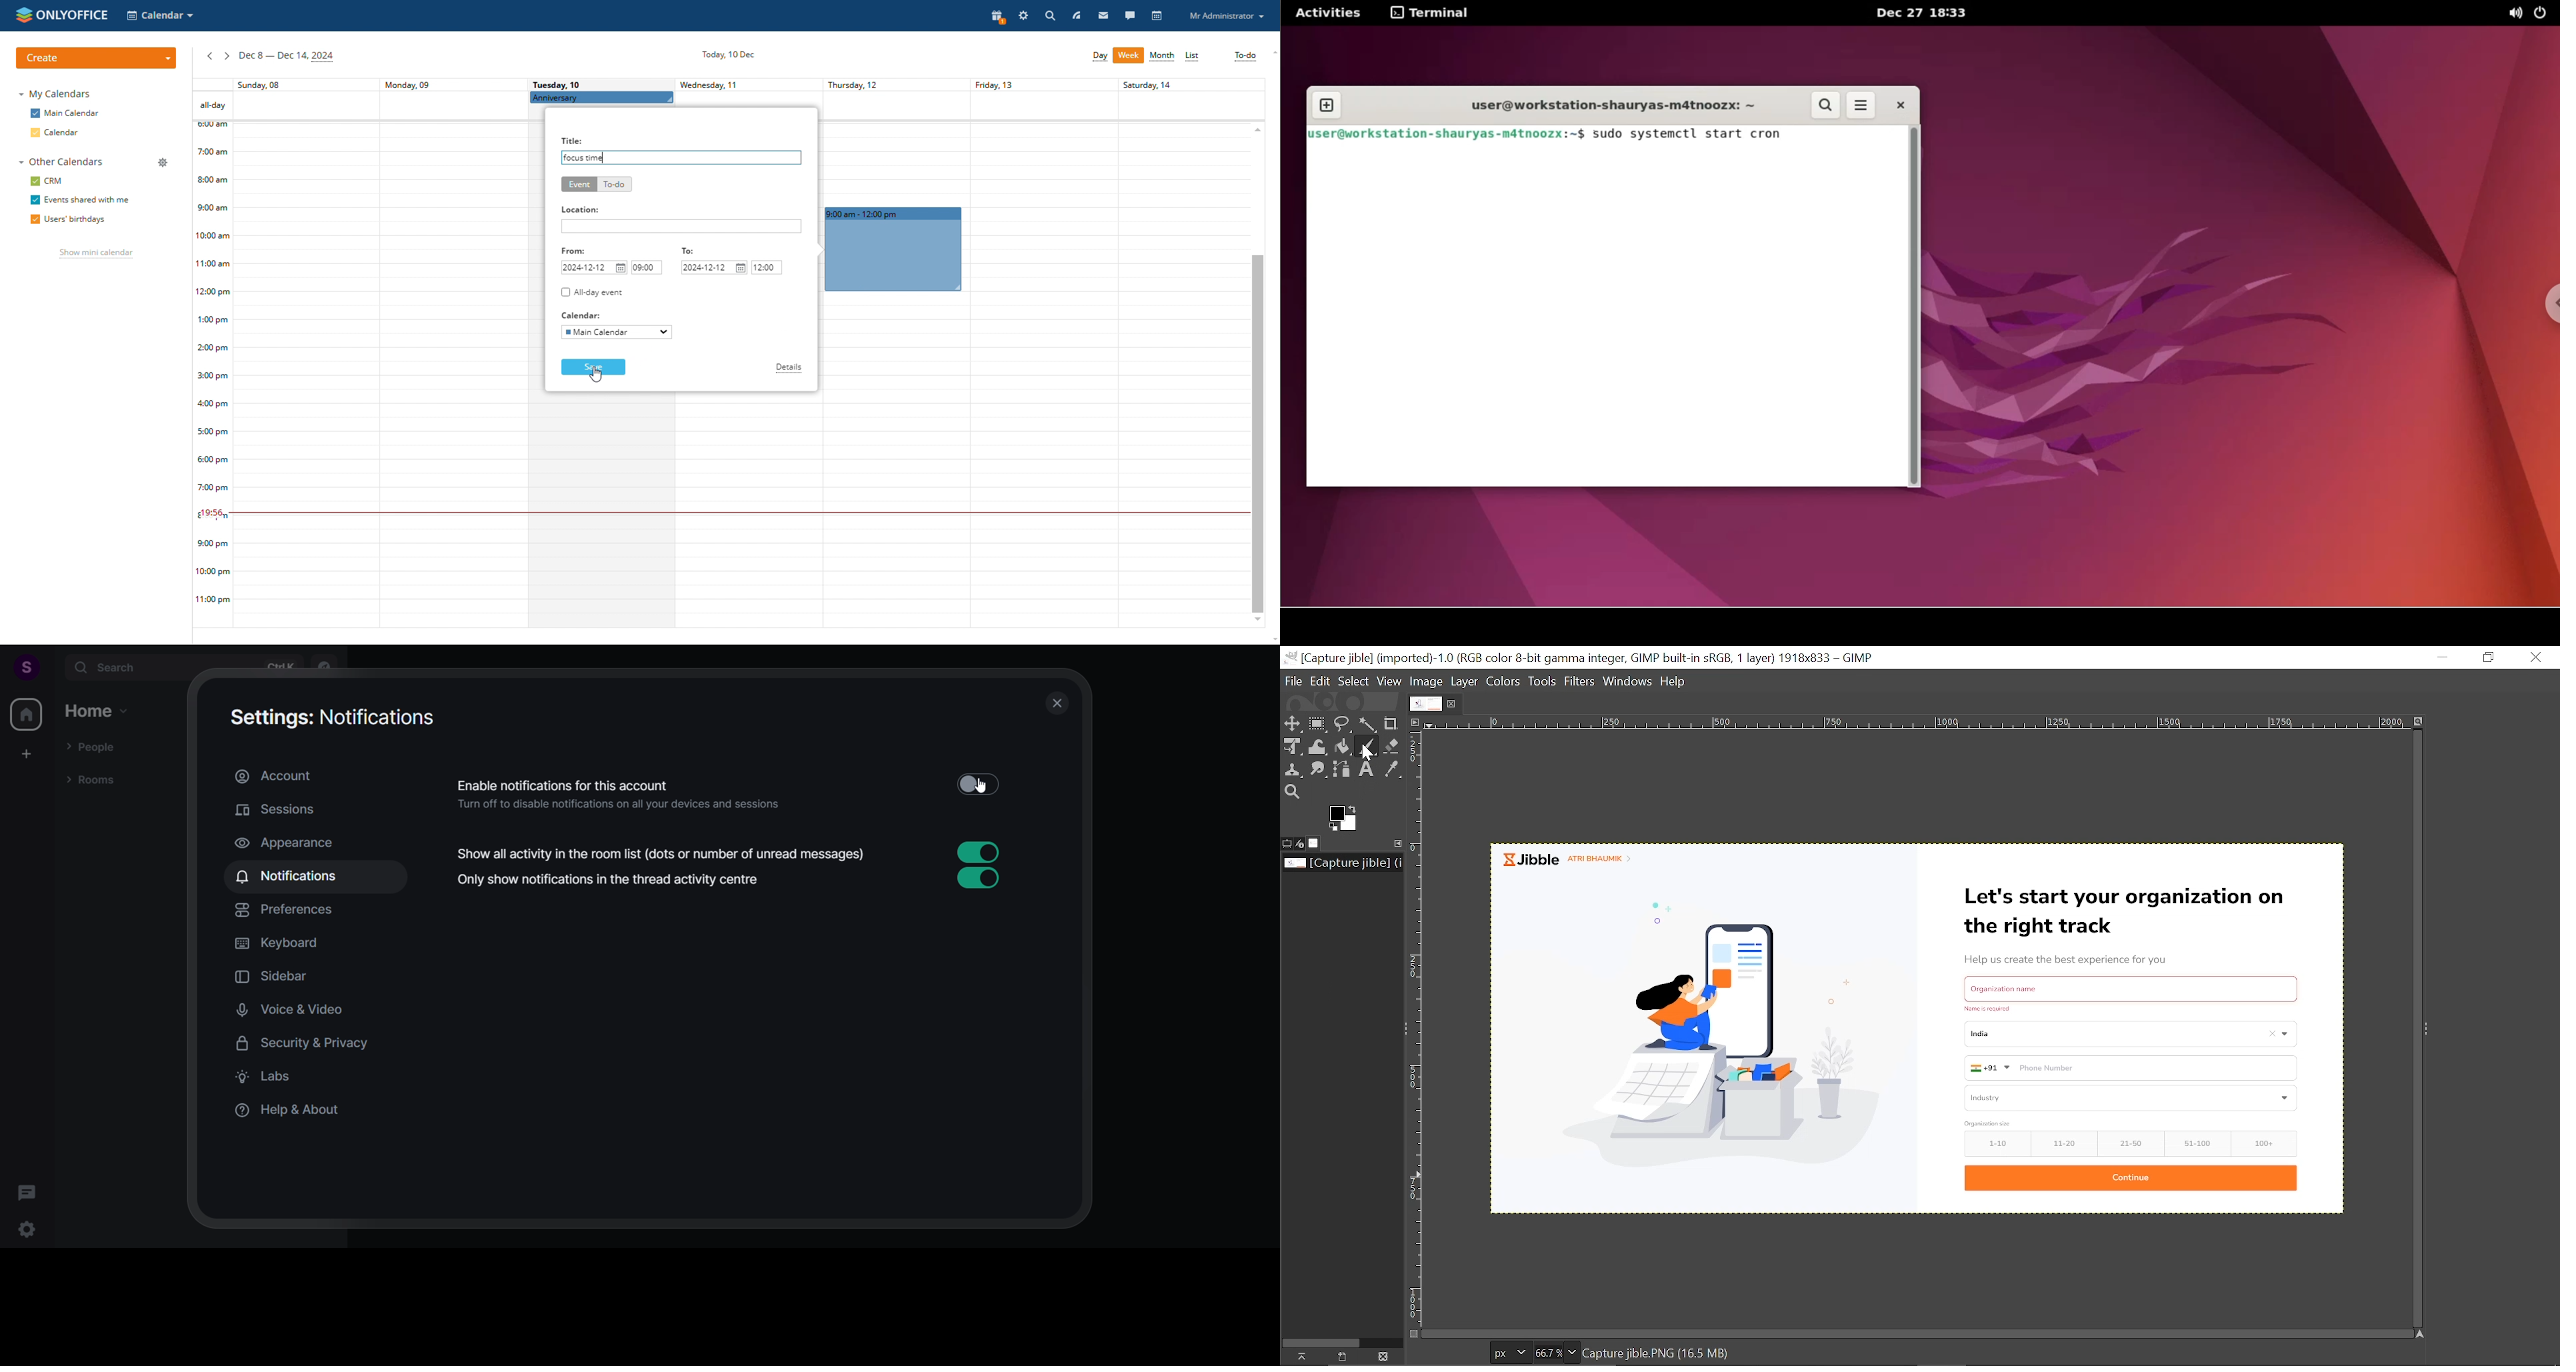 This screenshot has width=2576, height=1372. Describe the element at coordinates (1325, 104) in the screenshot. I see `new tab` at that location.